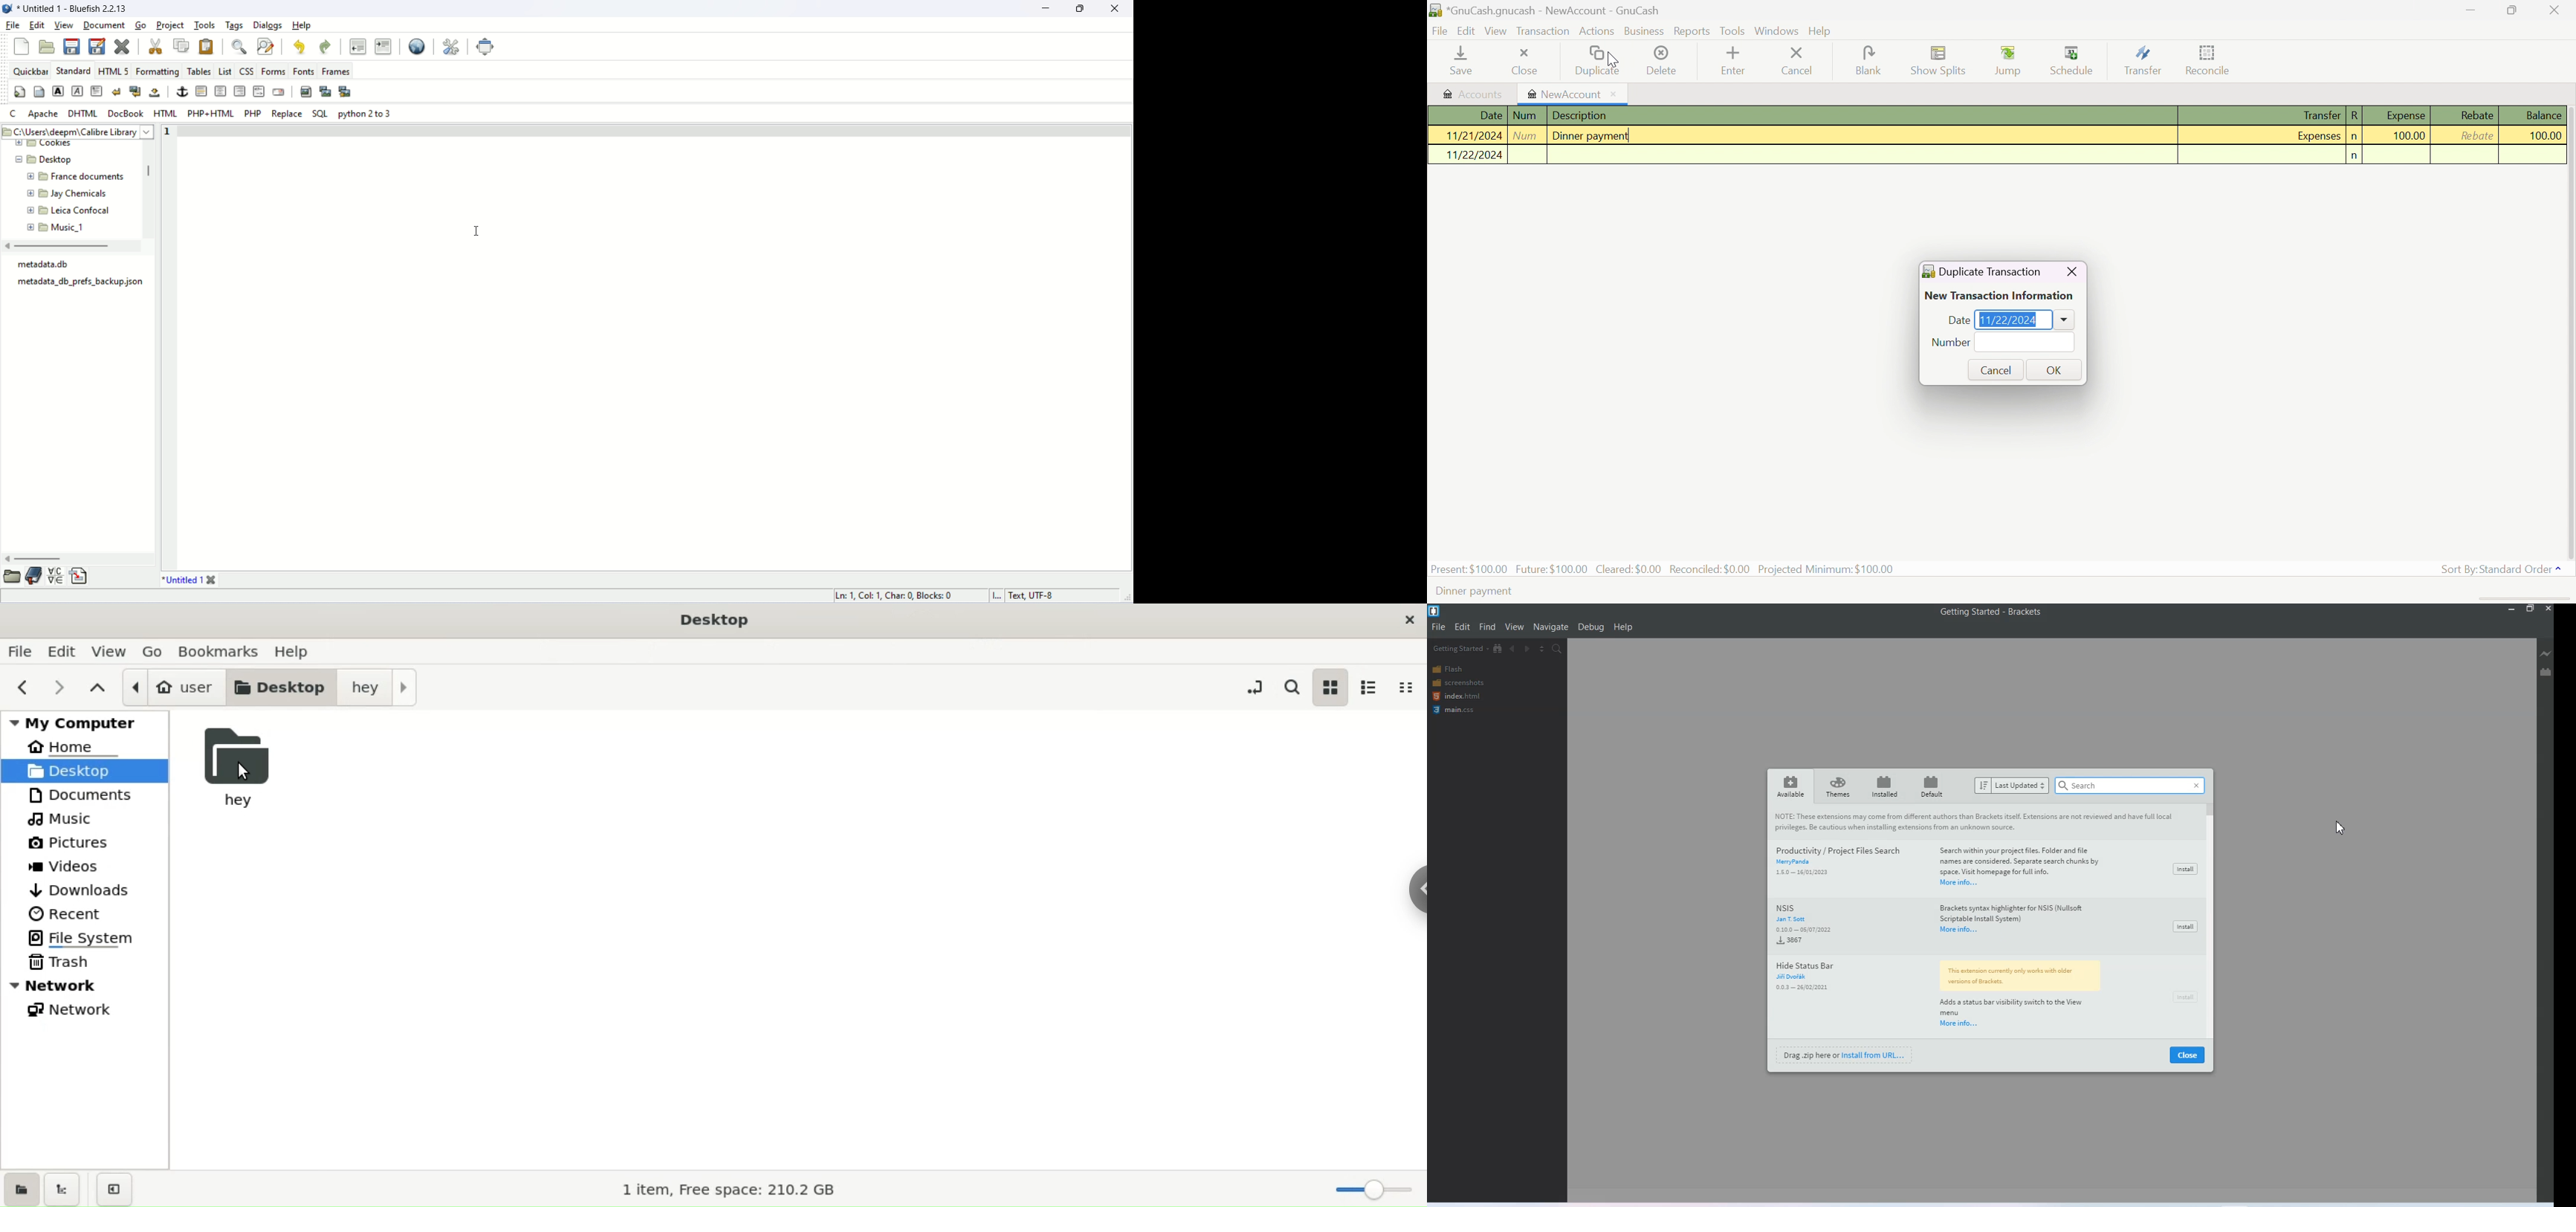 Image resolution: width=2576 pixels, height=1232 pixels. I want to click on SQL, so click(320, 113).